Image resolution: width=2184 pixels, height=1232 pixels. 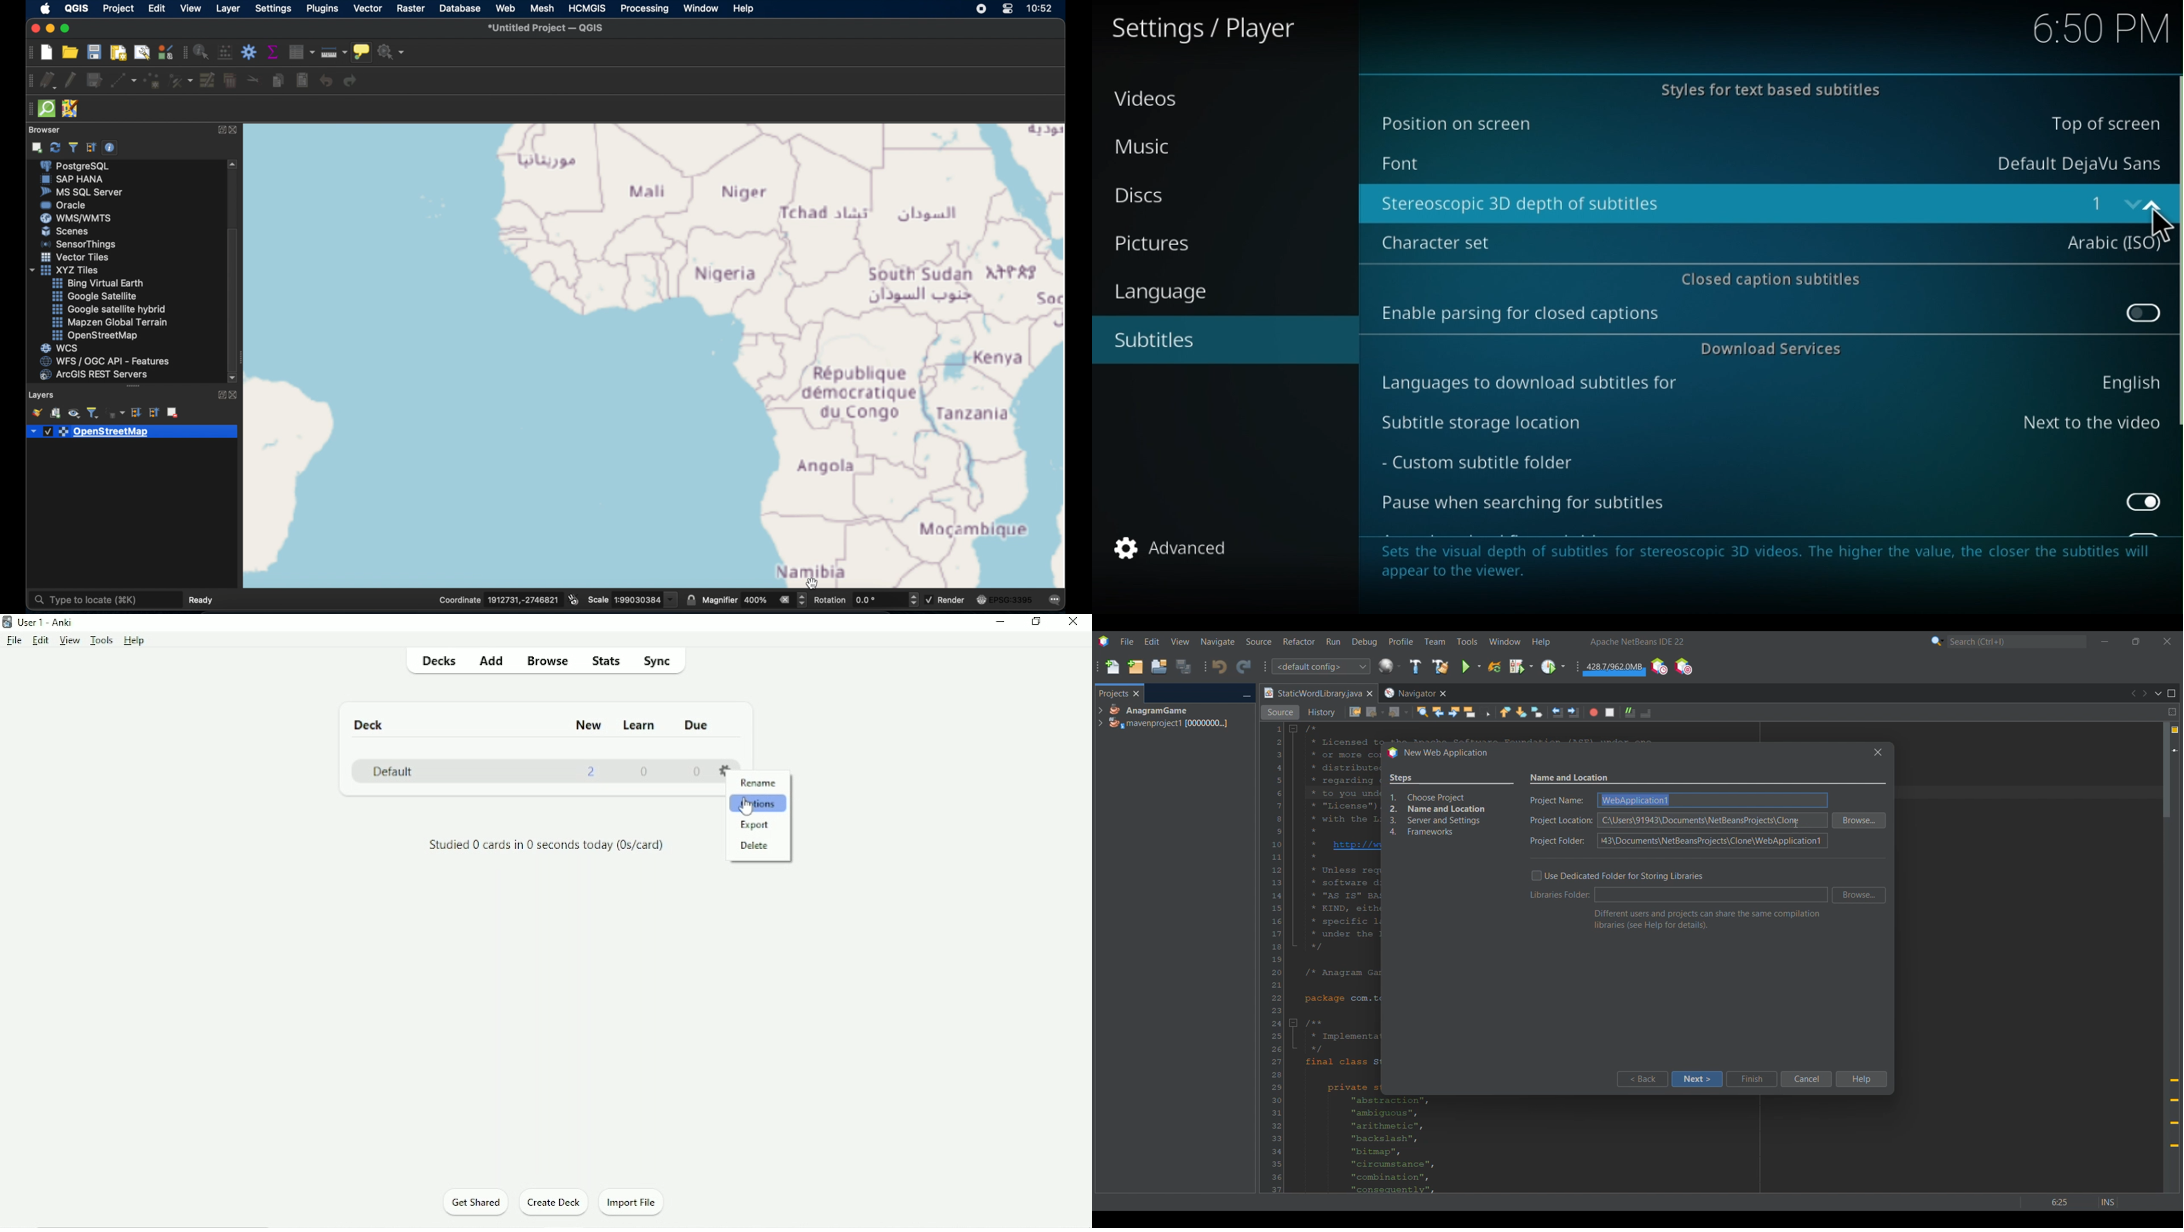 I want to click on Get Shared, so click(x=476, y=1203).